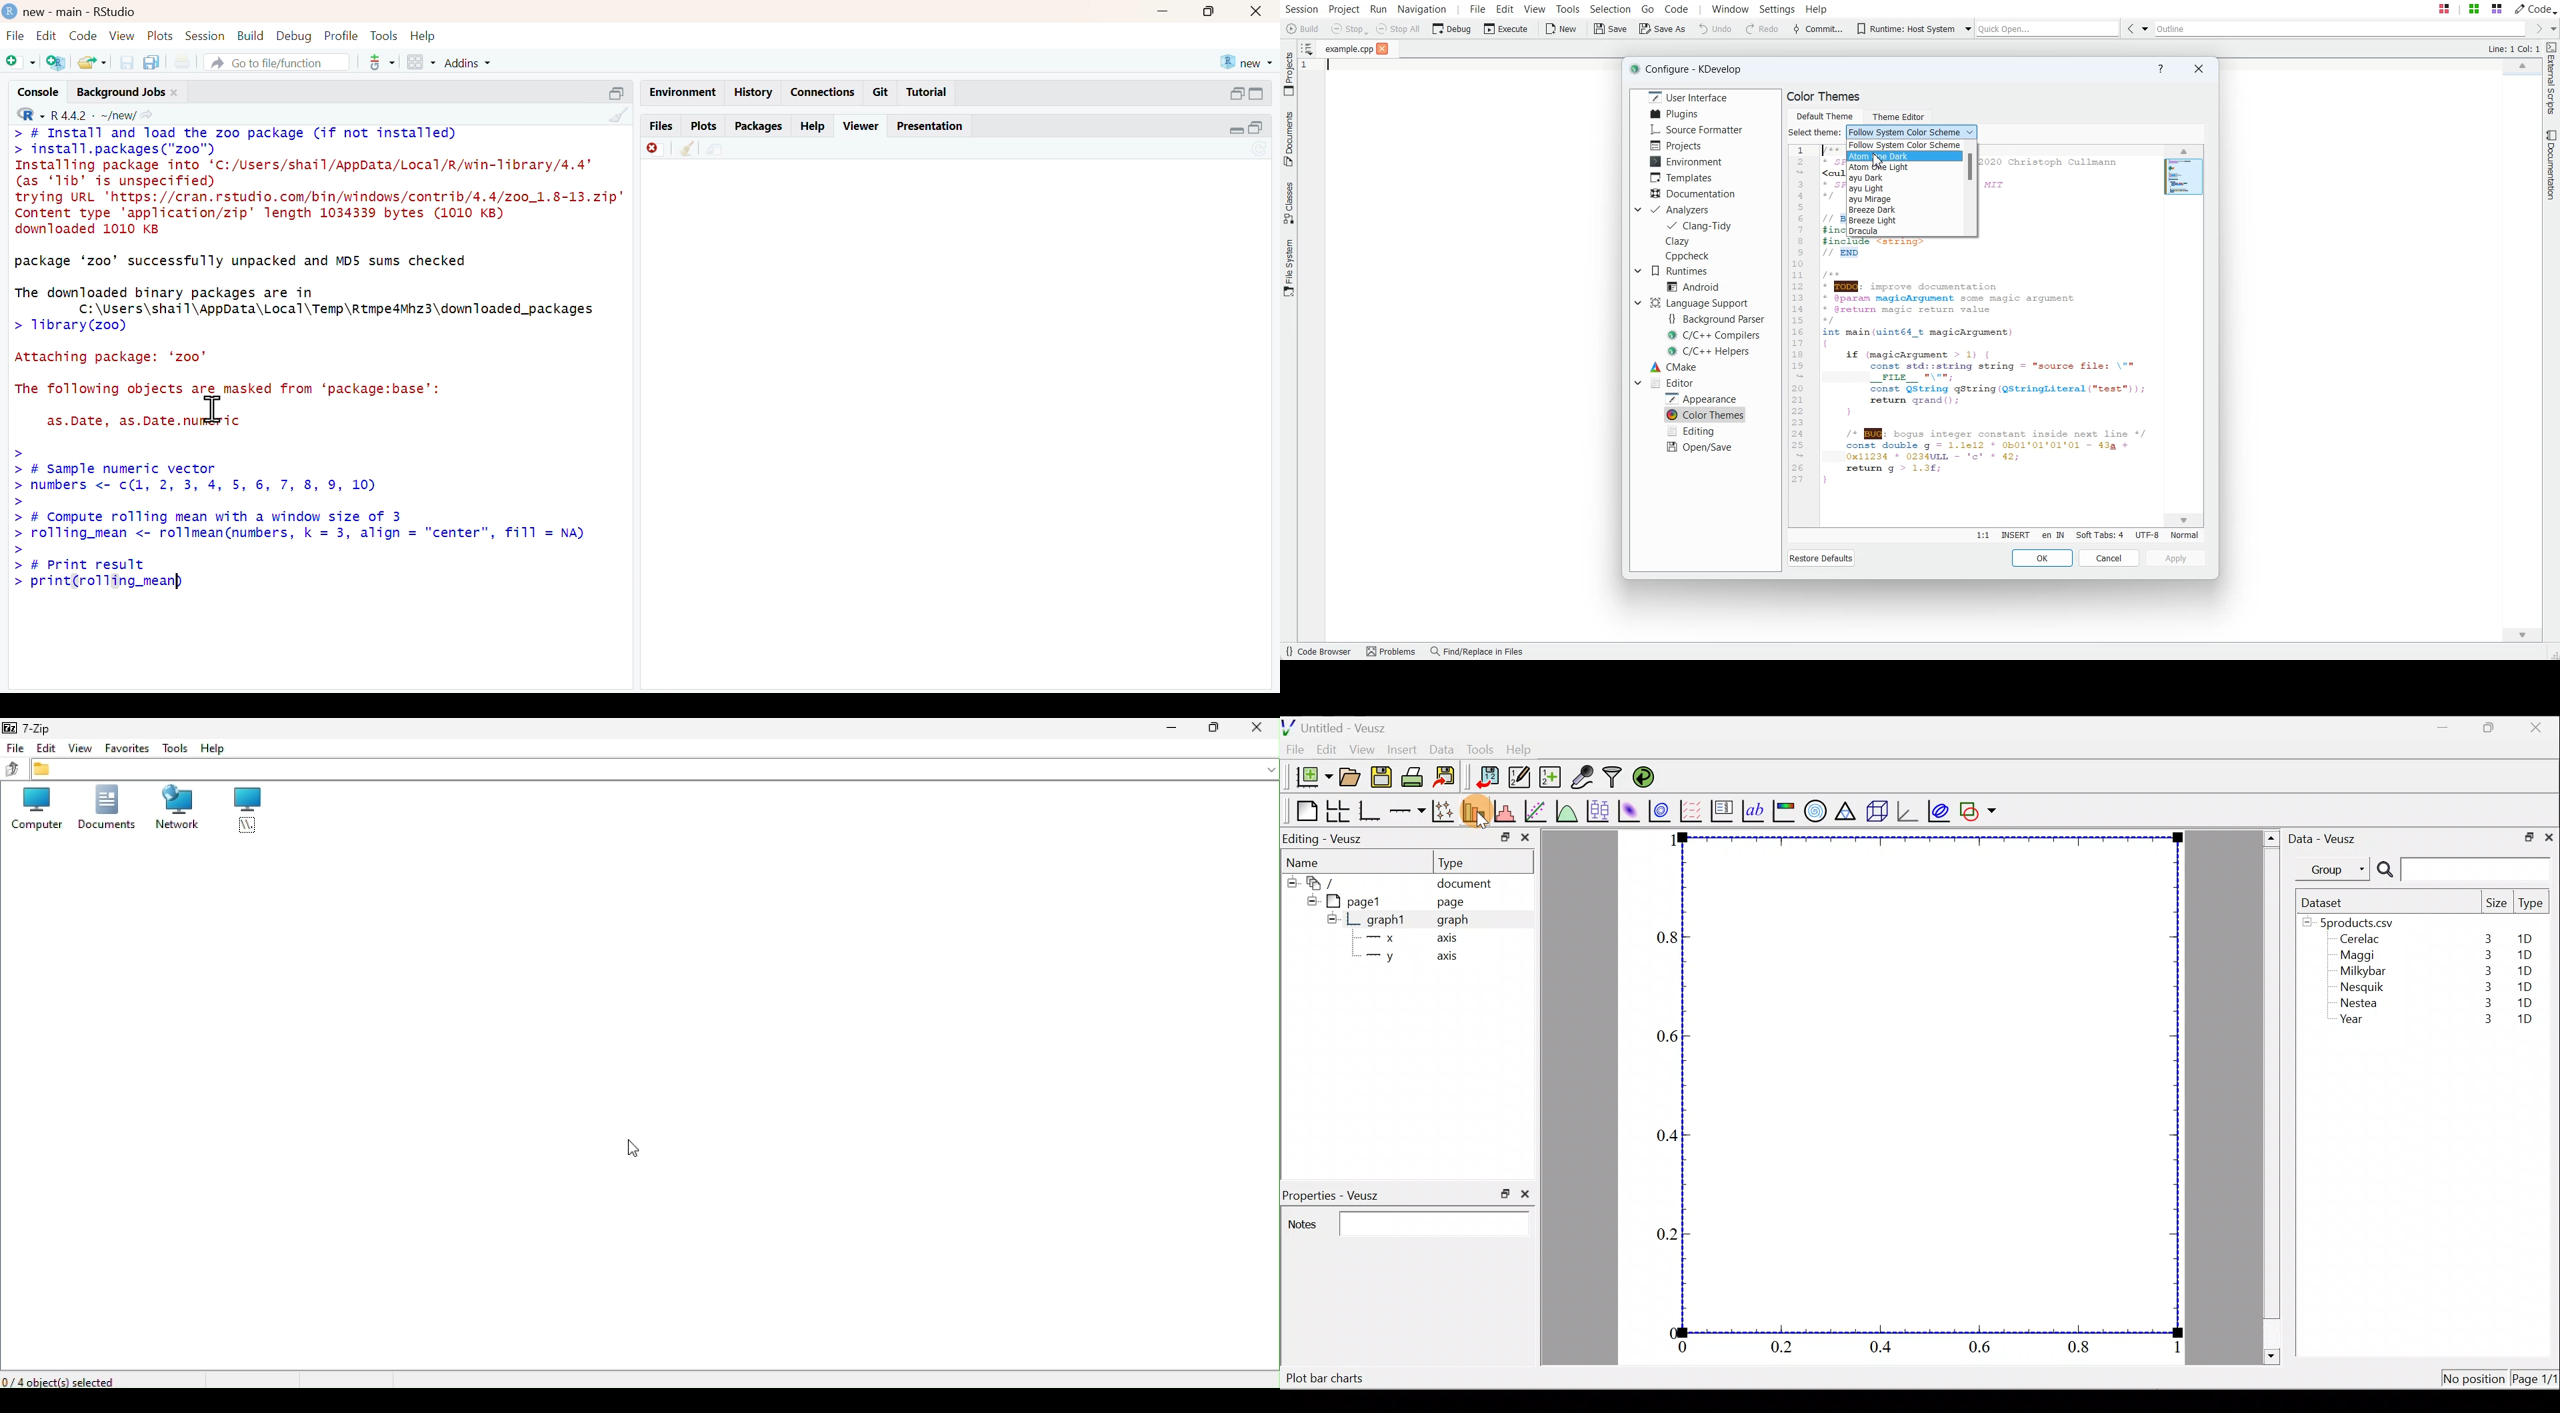 This screenshot has height=1428, width=2576. Describe the element at coordinates (144, 421) in the screenshot. I see `as.Date, as.Date.numeric` at that location.